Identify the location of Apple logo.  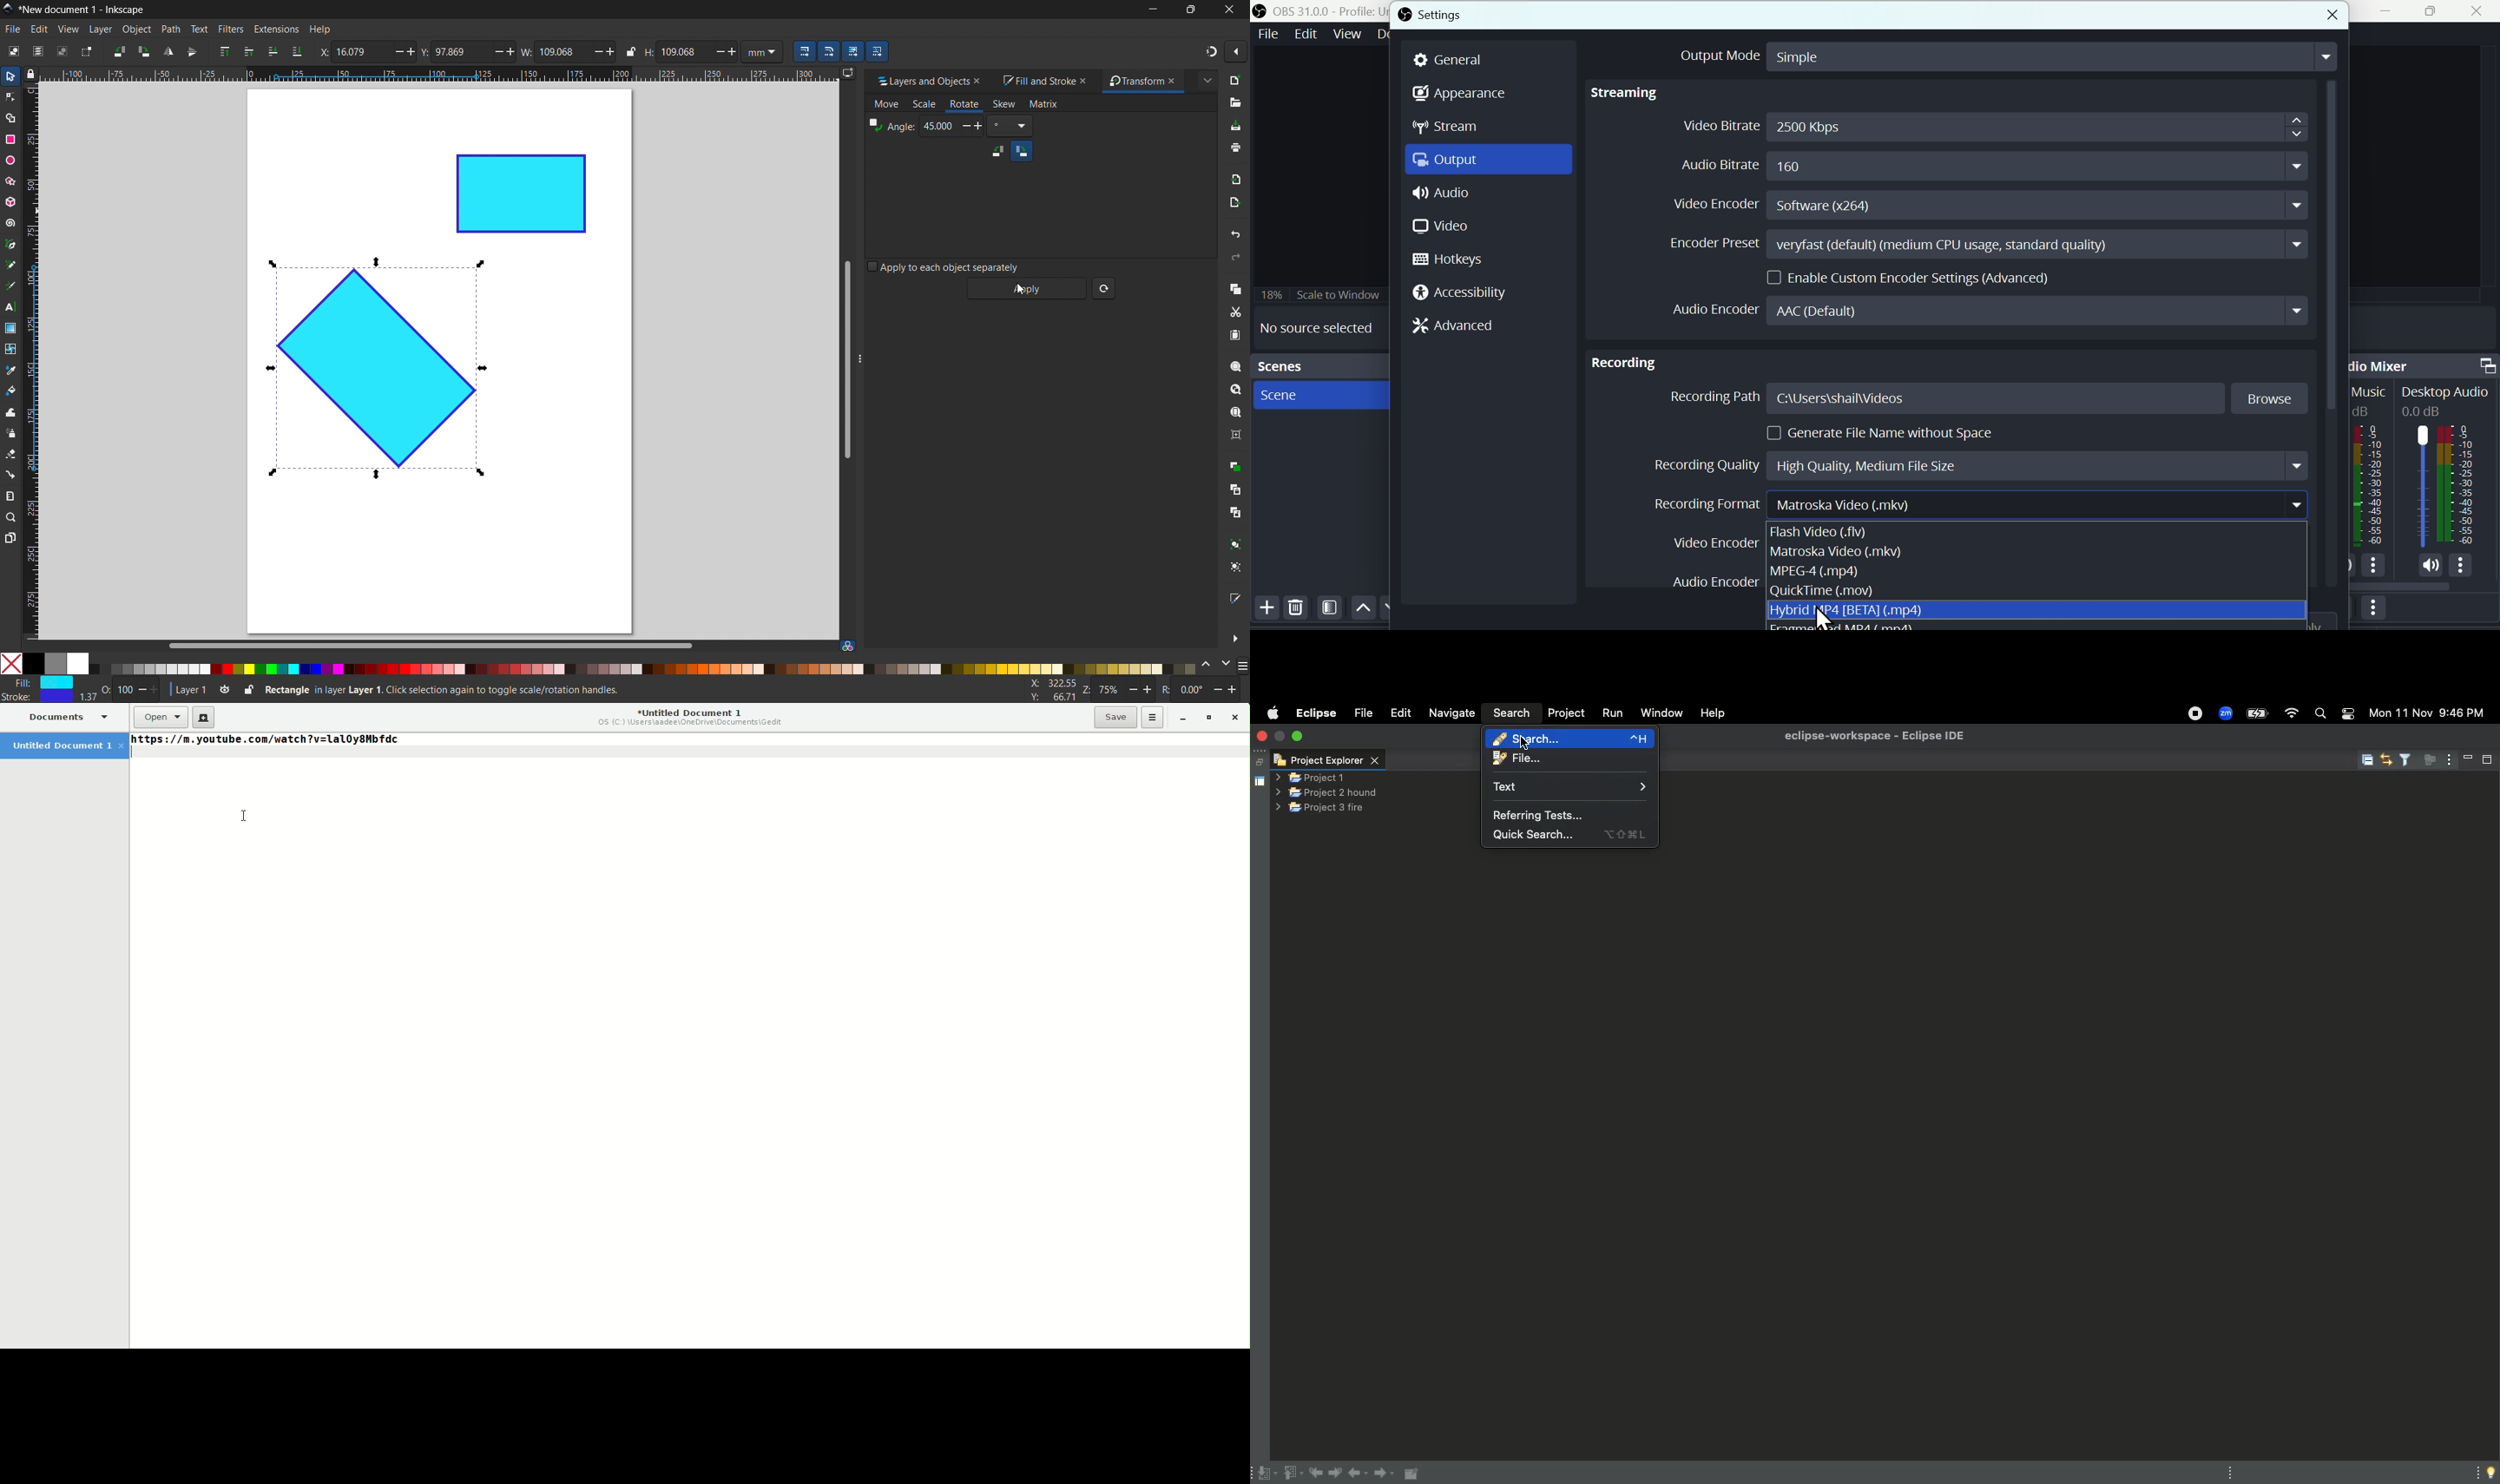
(1273, 712).